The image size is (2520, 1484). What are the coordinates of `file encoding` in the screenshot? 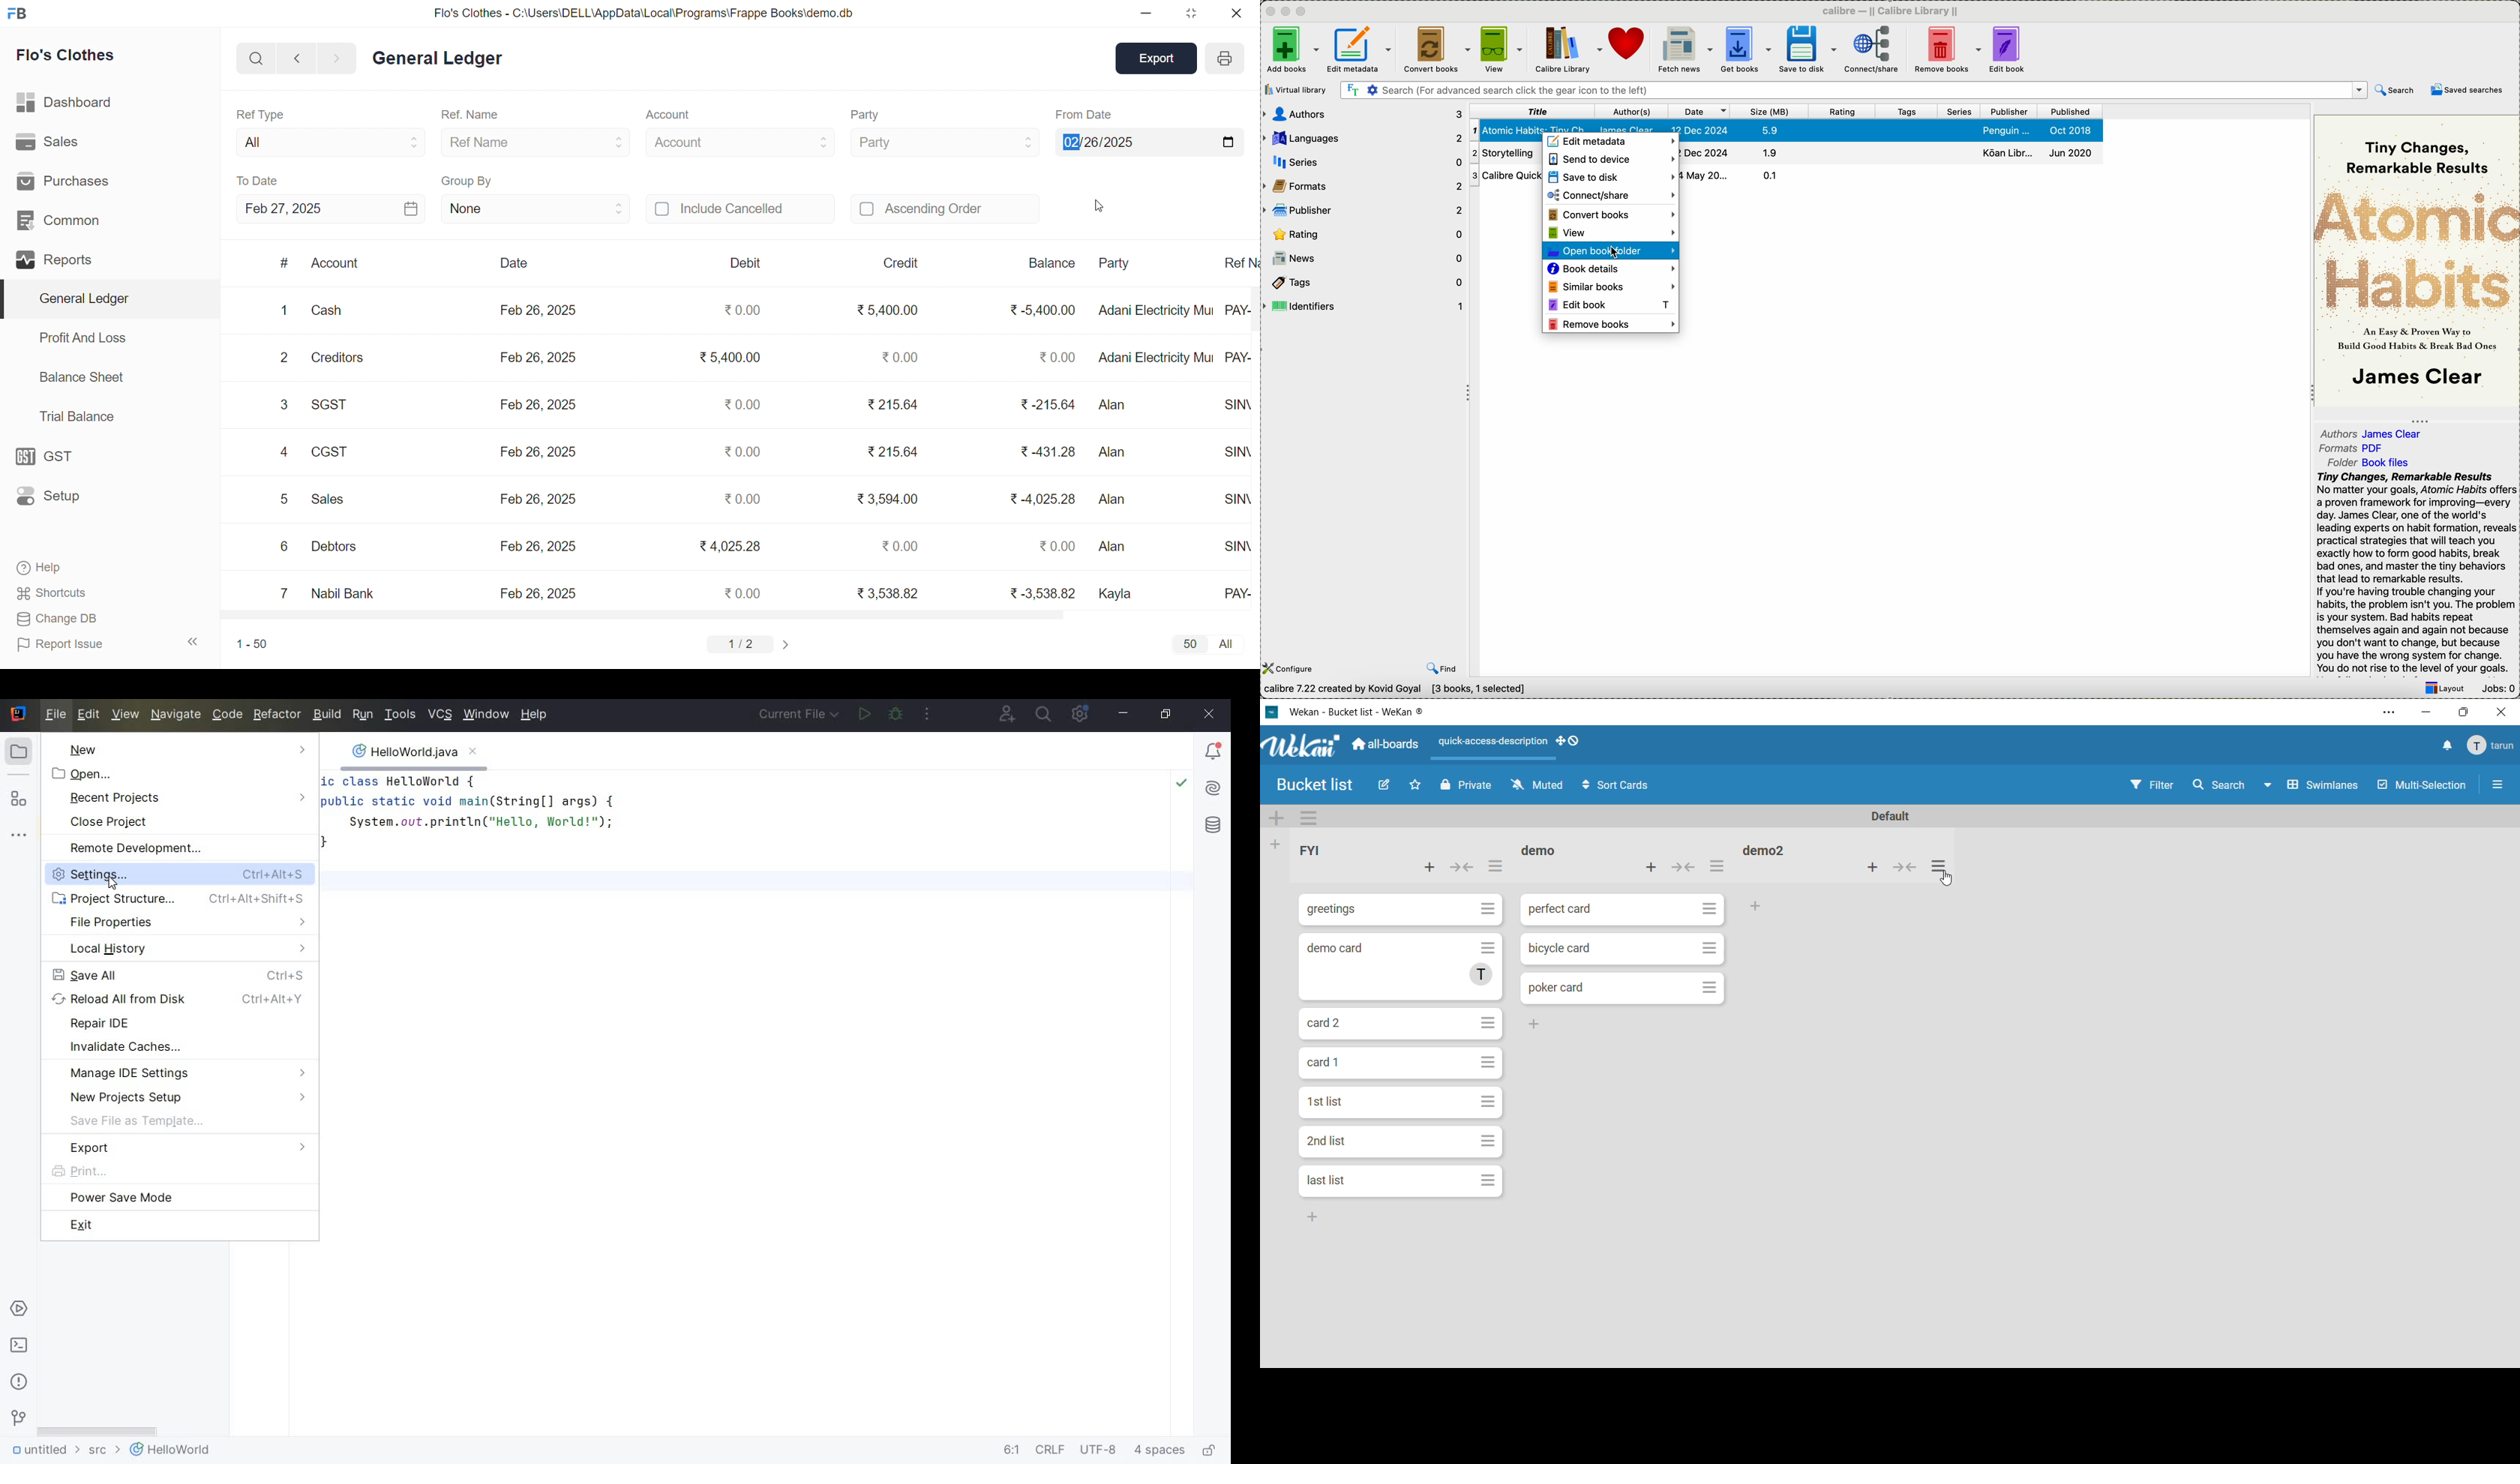 It's located at (1100, 1451).